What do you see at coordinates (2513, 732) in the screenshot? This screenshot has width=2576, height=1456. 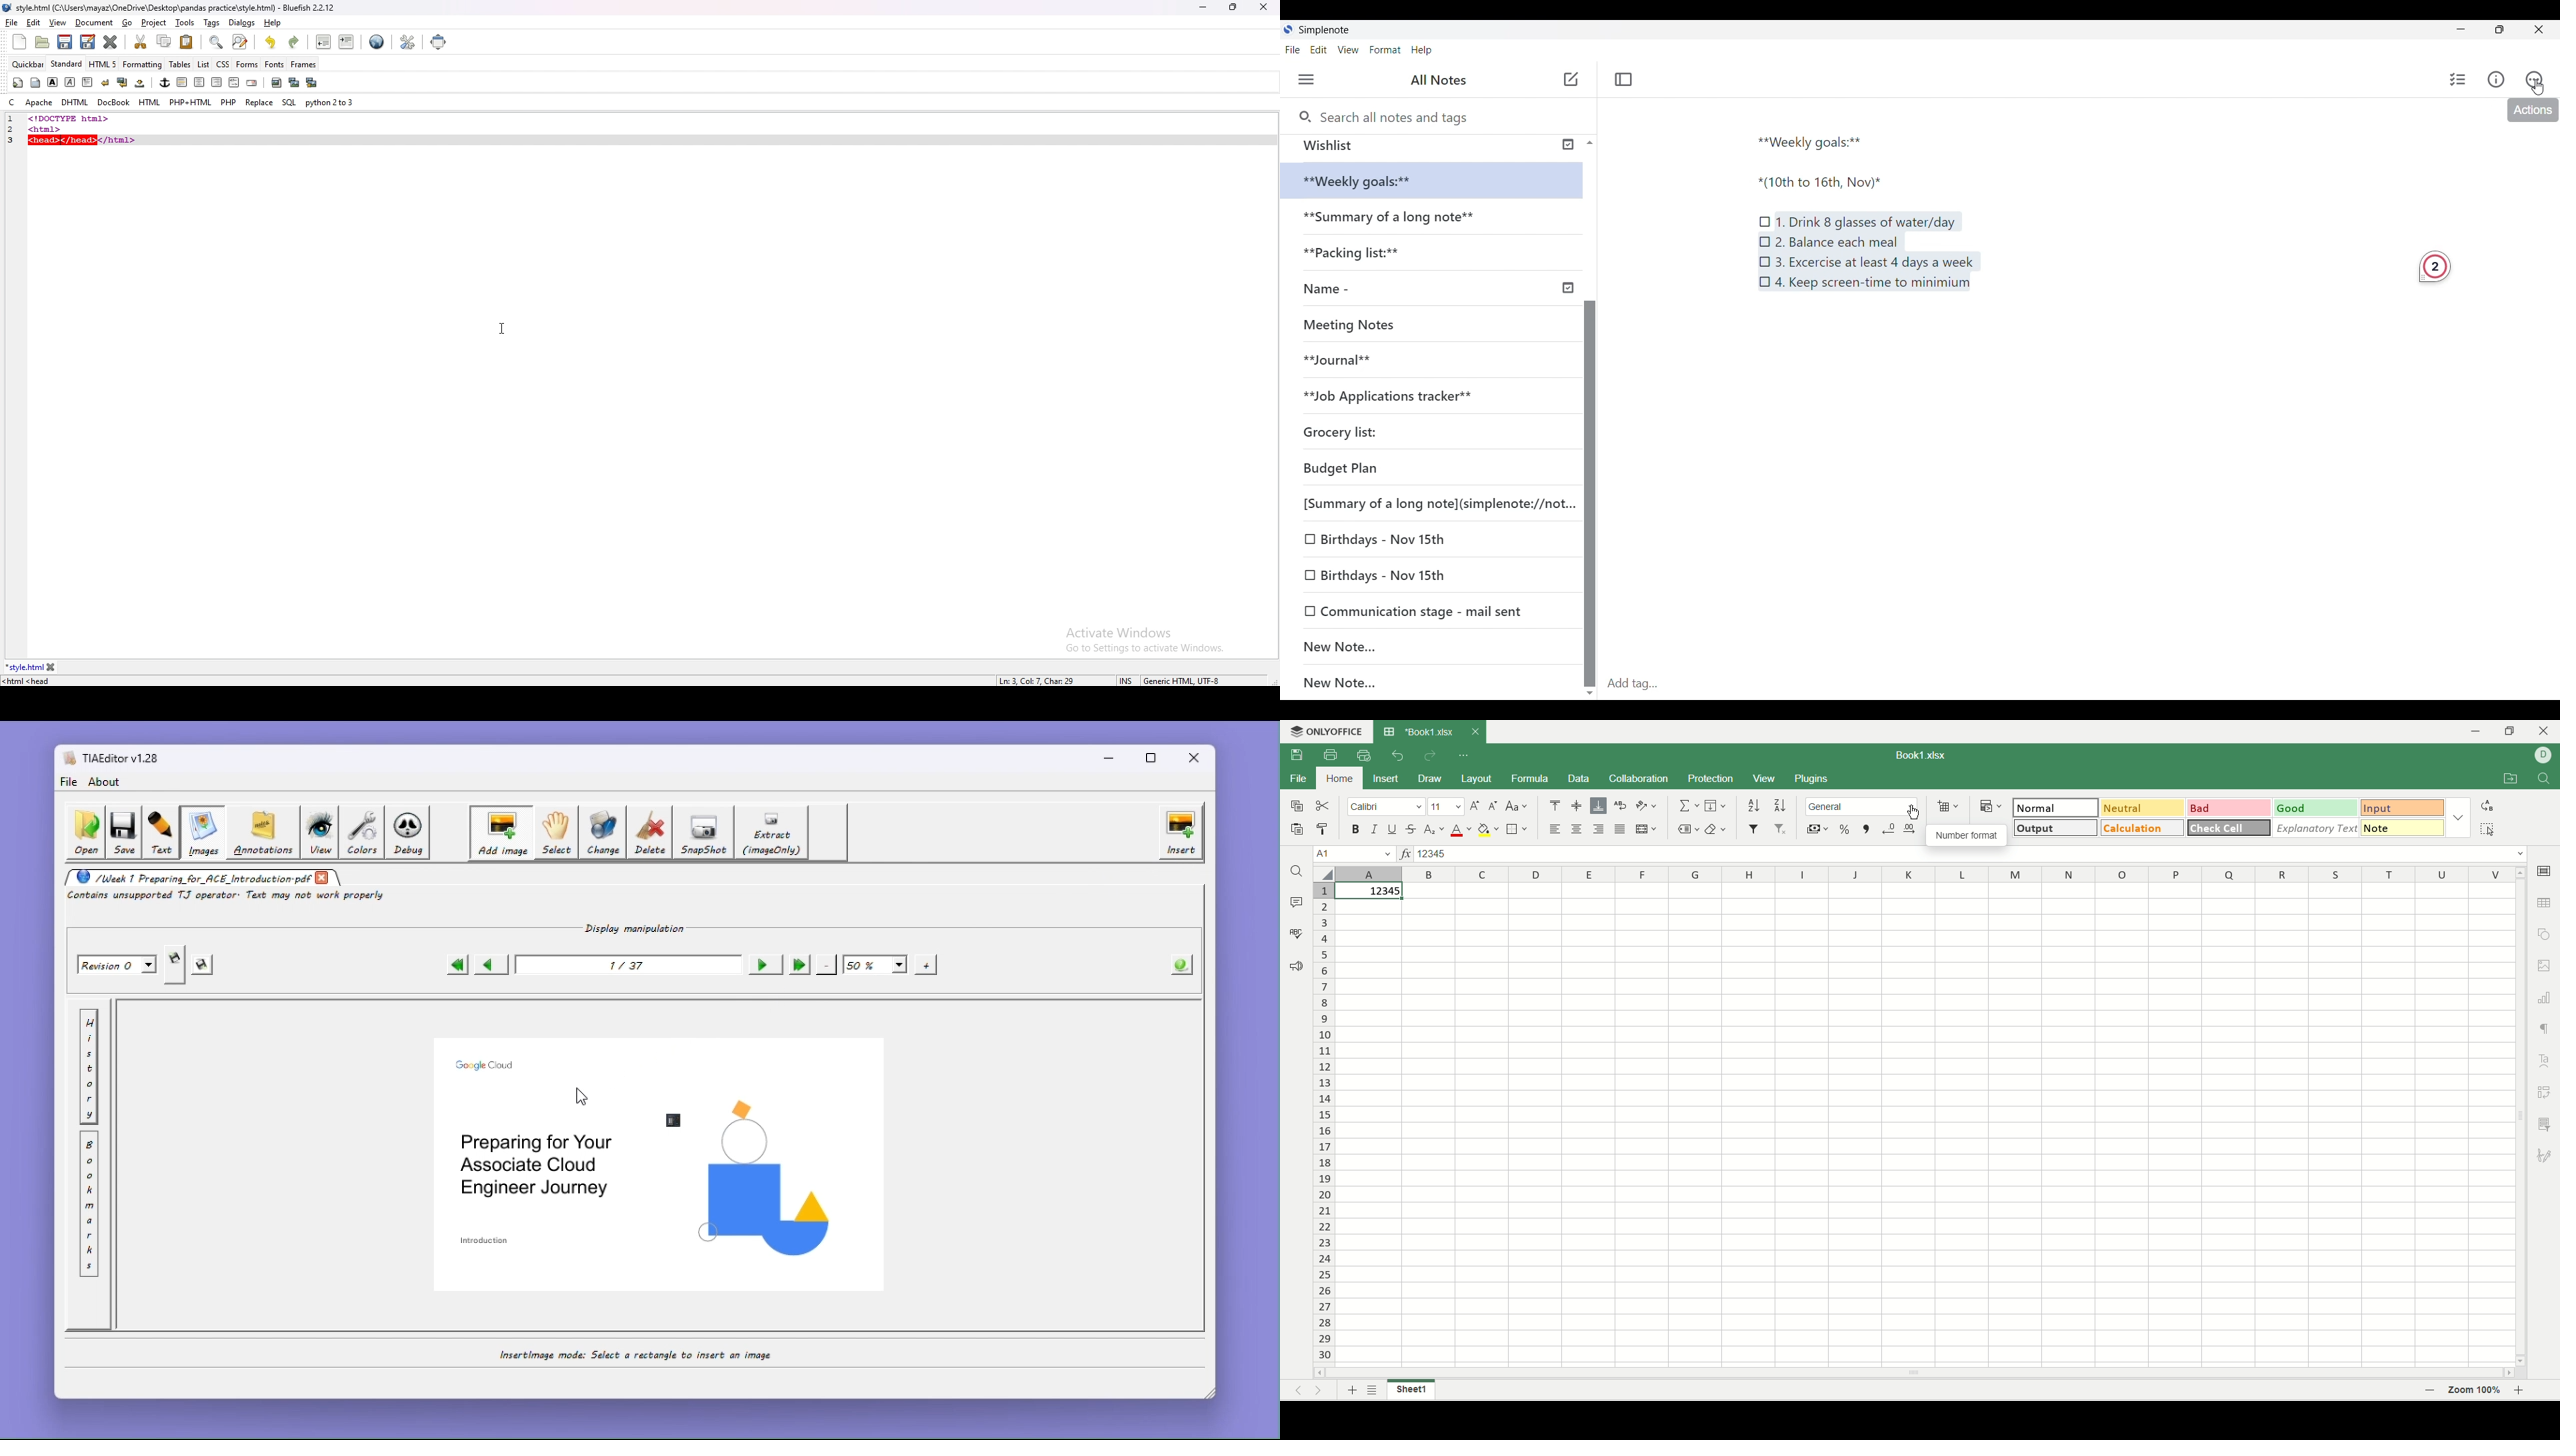 I see `maximize` at bounding box center [2513, 732].